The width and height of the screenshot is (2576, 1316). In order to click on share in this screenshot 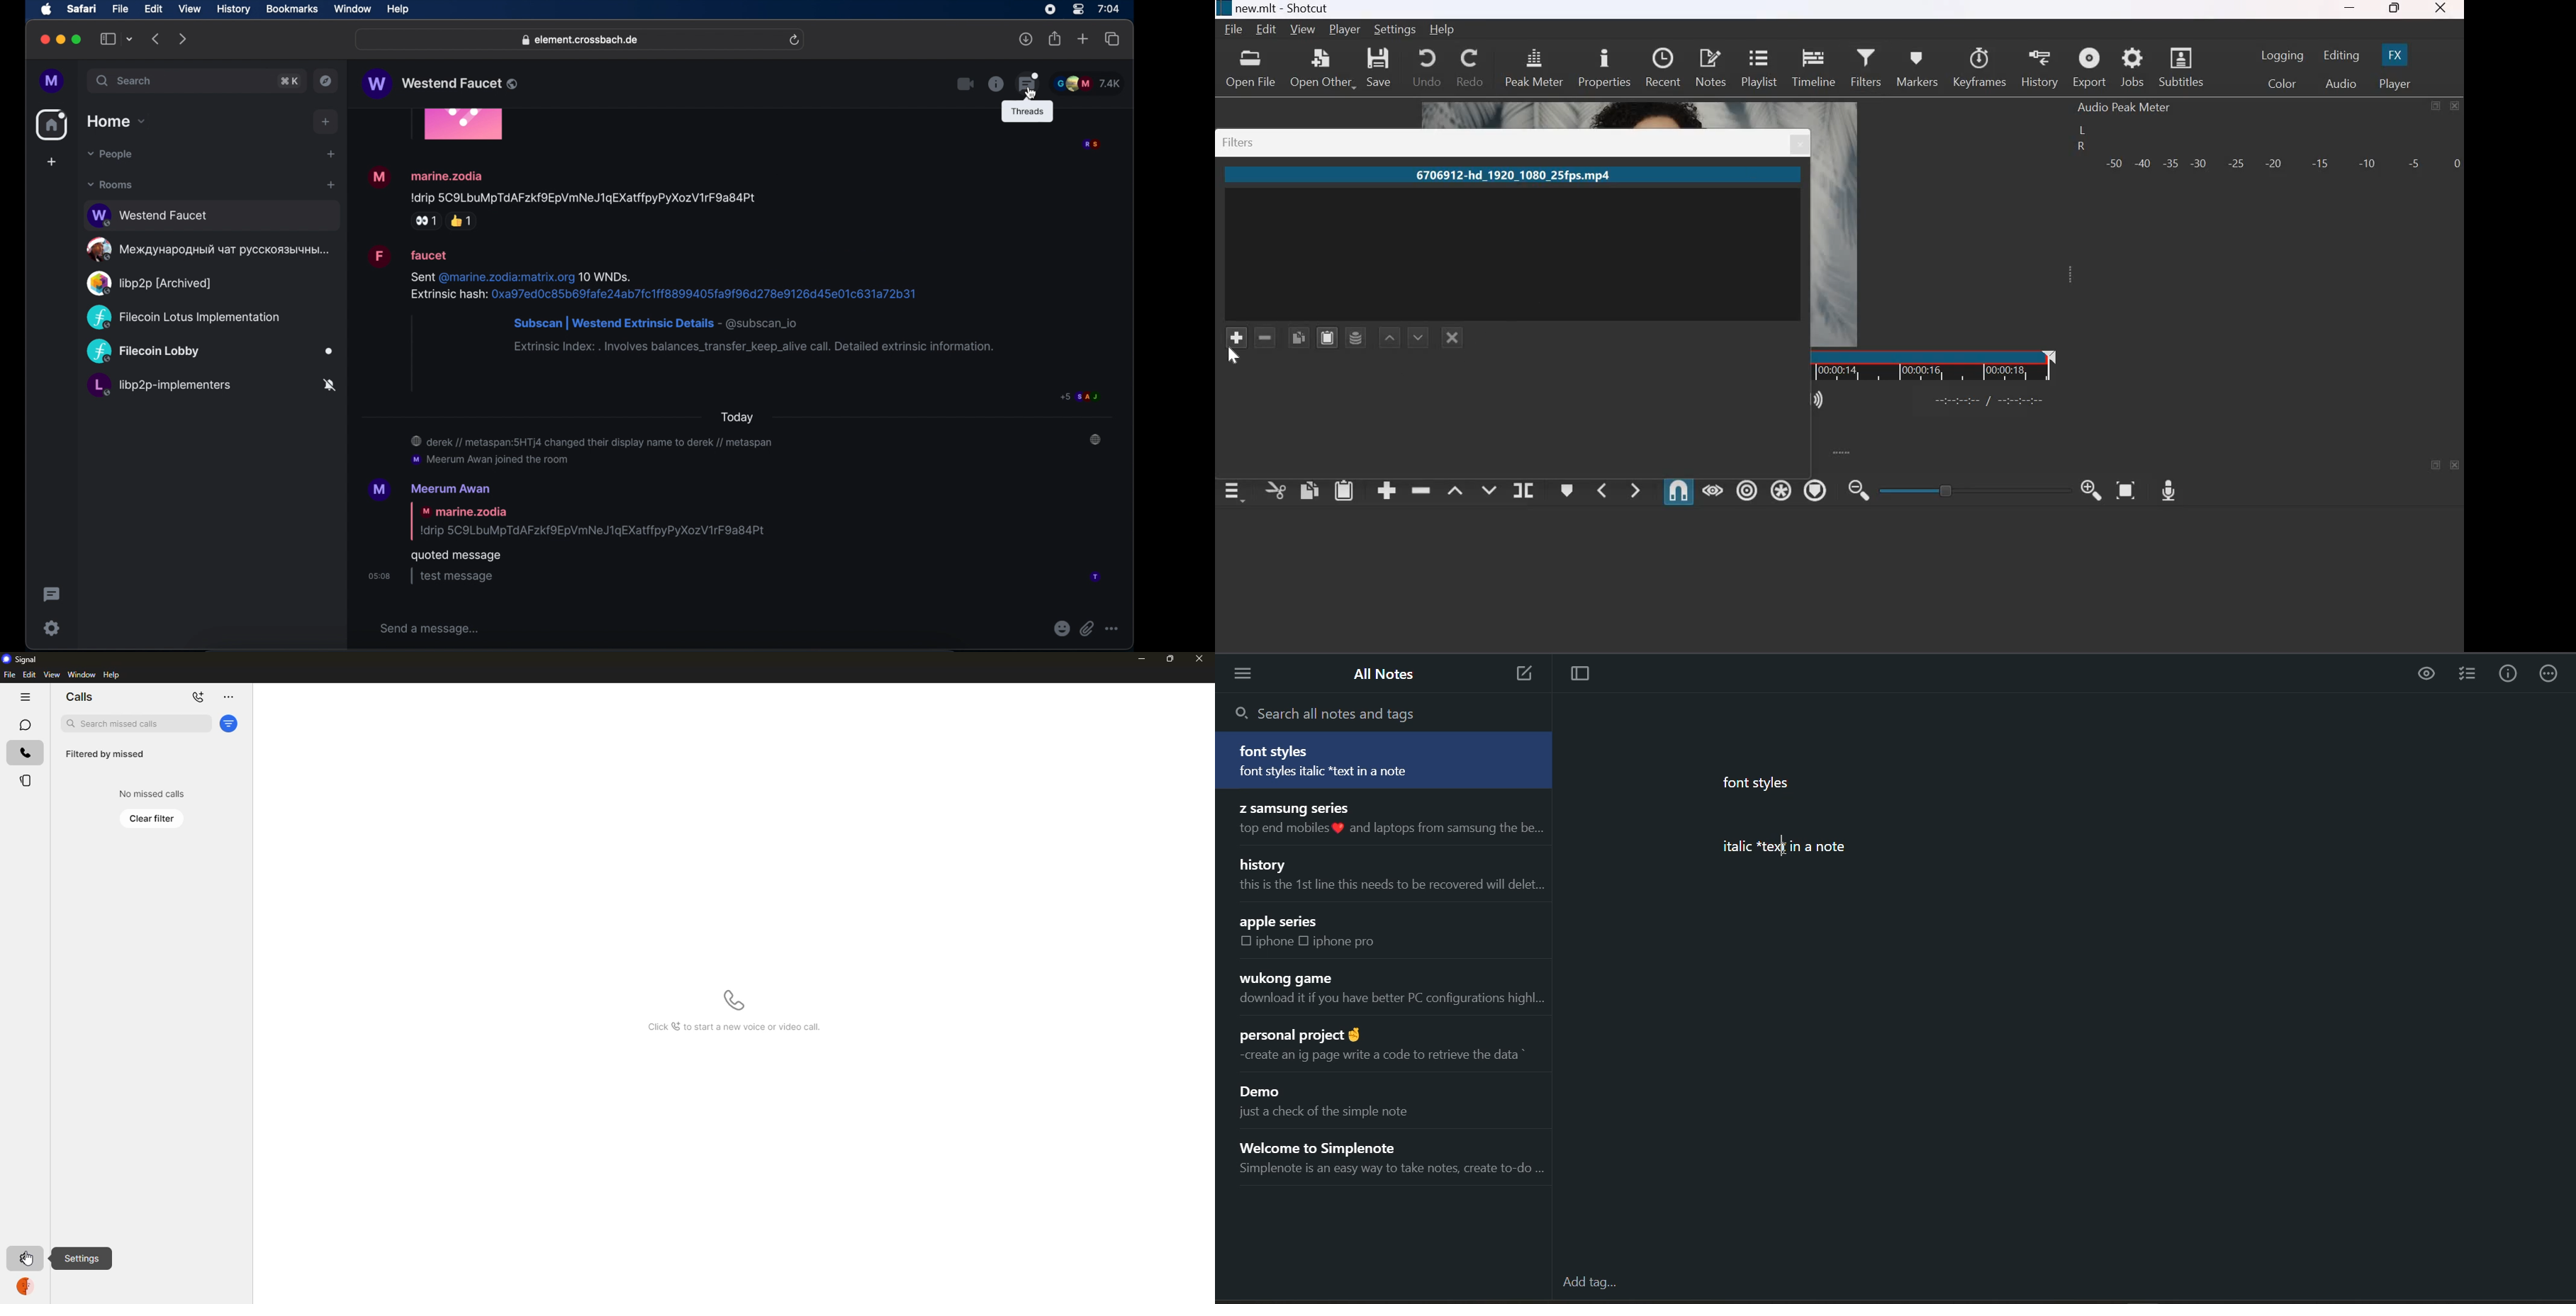, I will do `click(1055, 39)`.